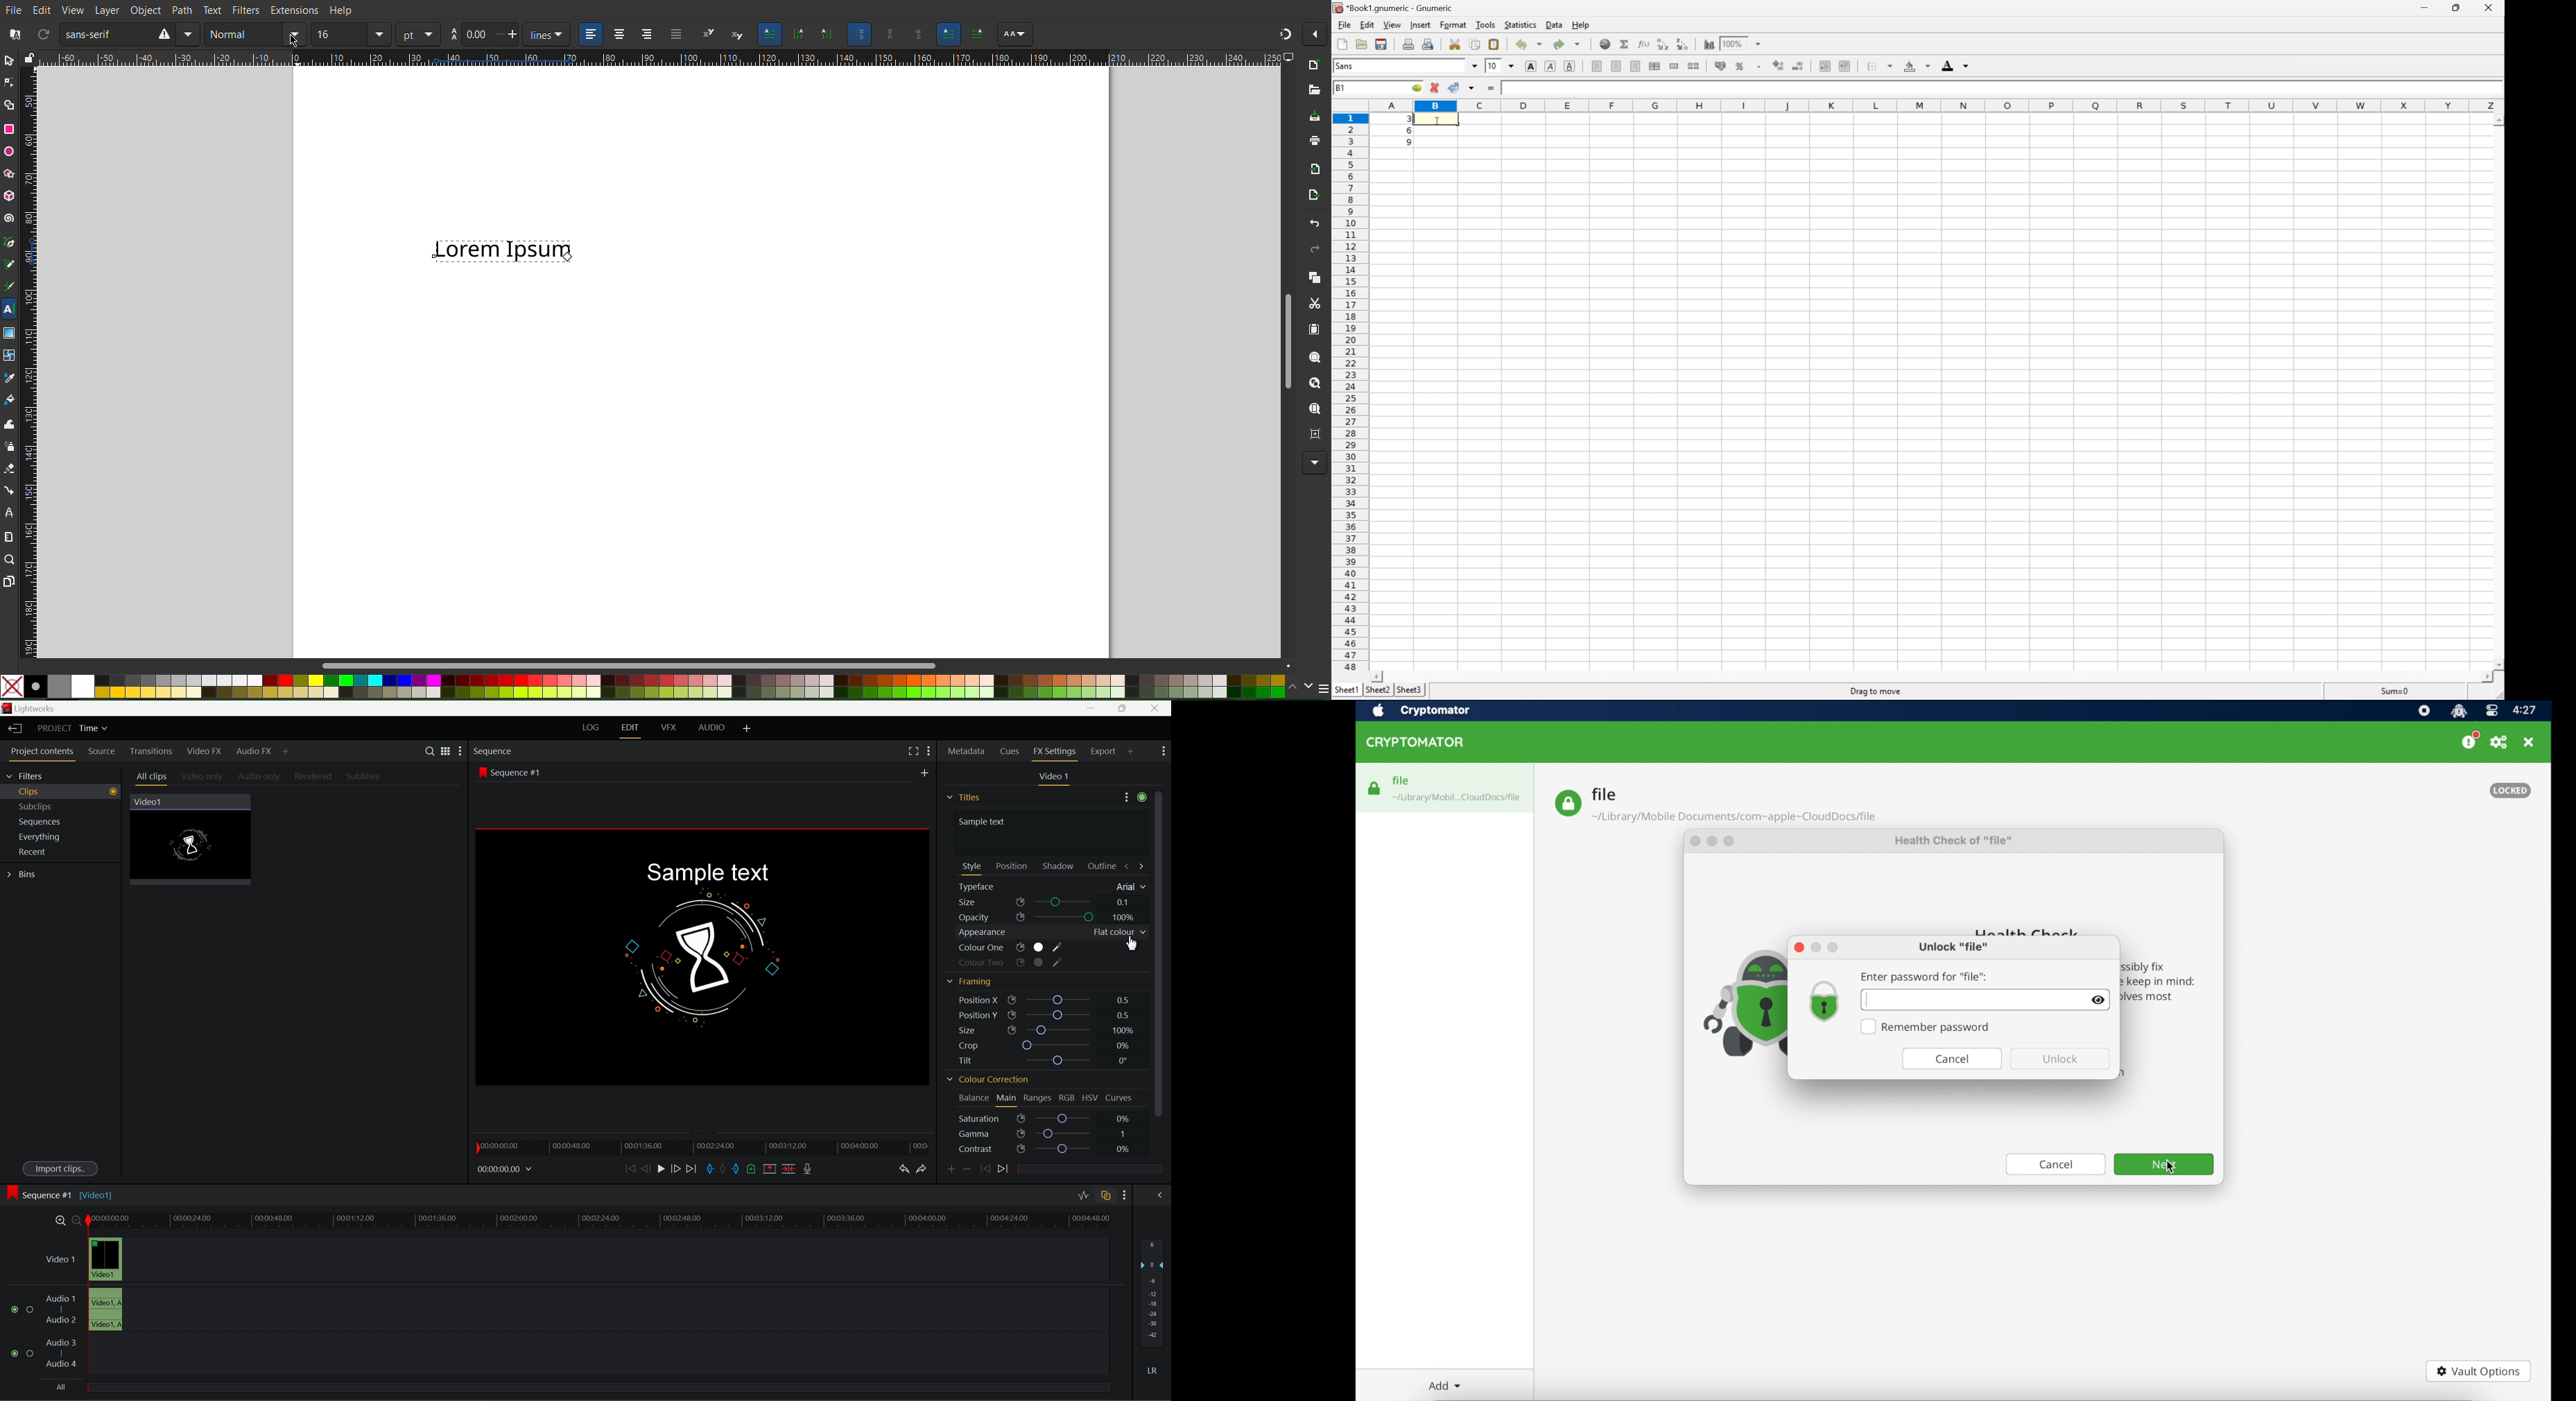 The height and width of the screenshot is (1428, 2576). I want to click on position y, so click(984, 1015).